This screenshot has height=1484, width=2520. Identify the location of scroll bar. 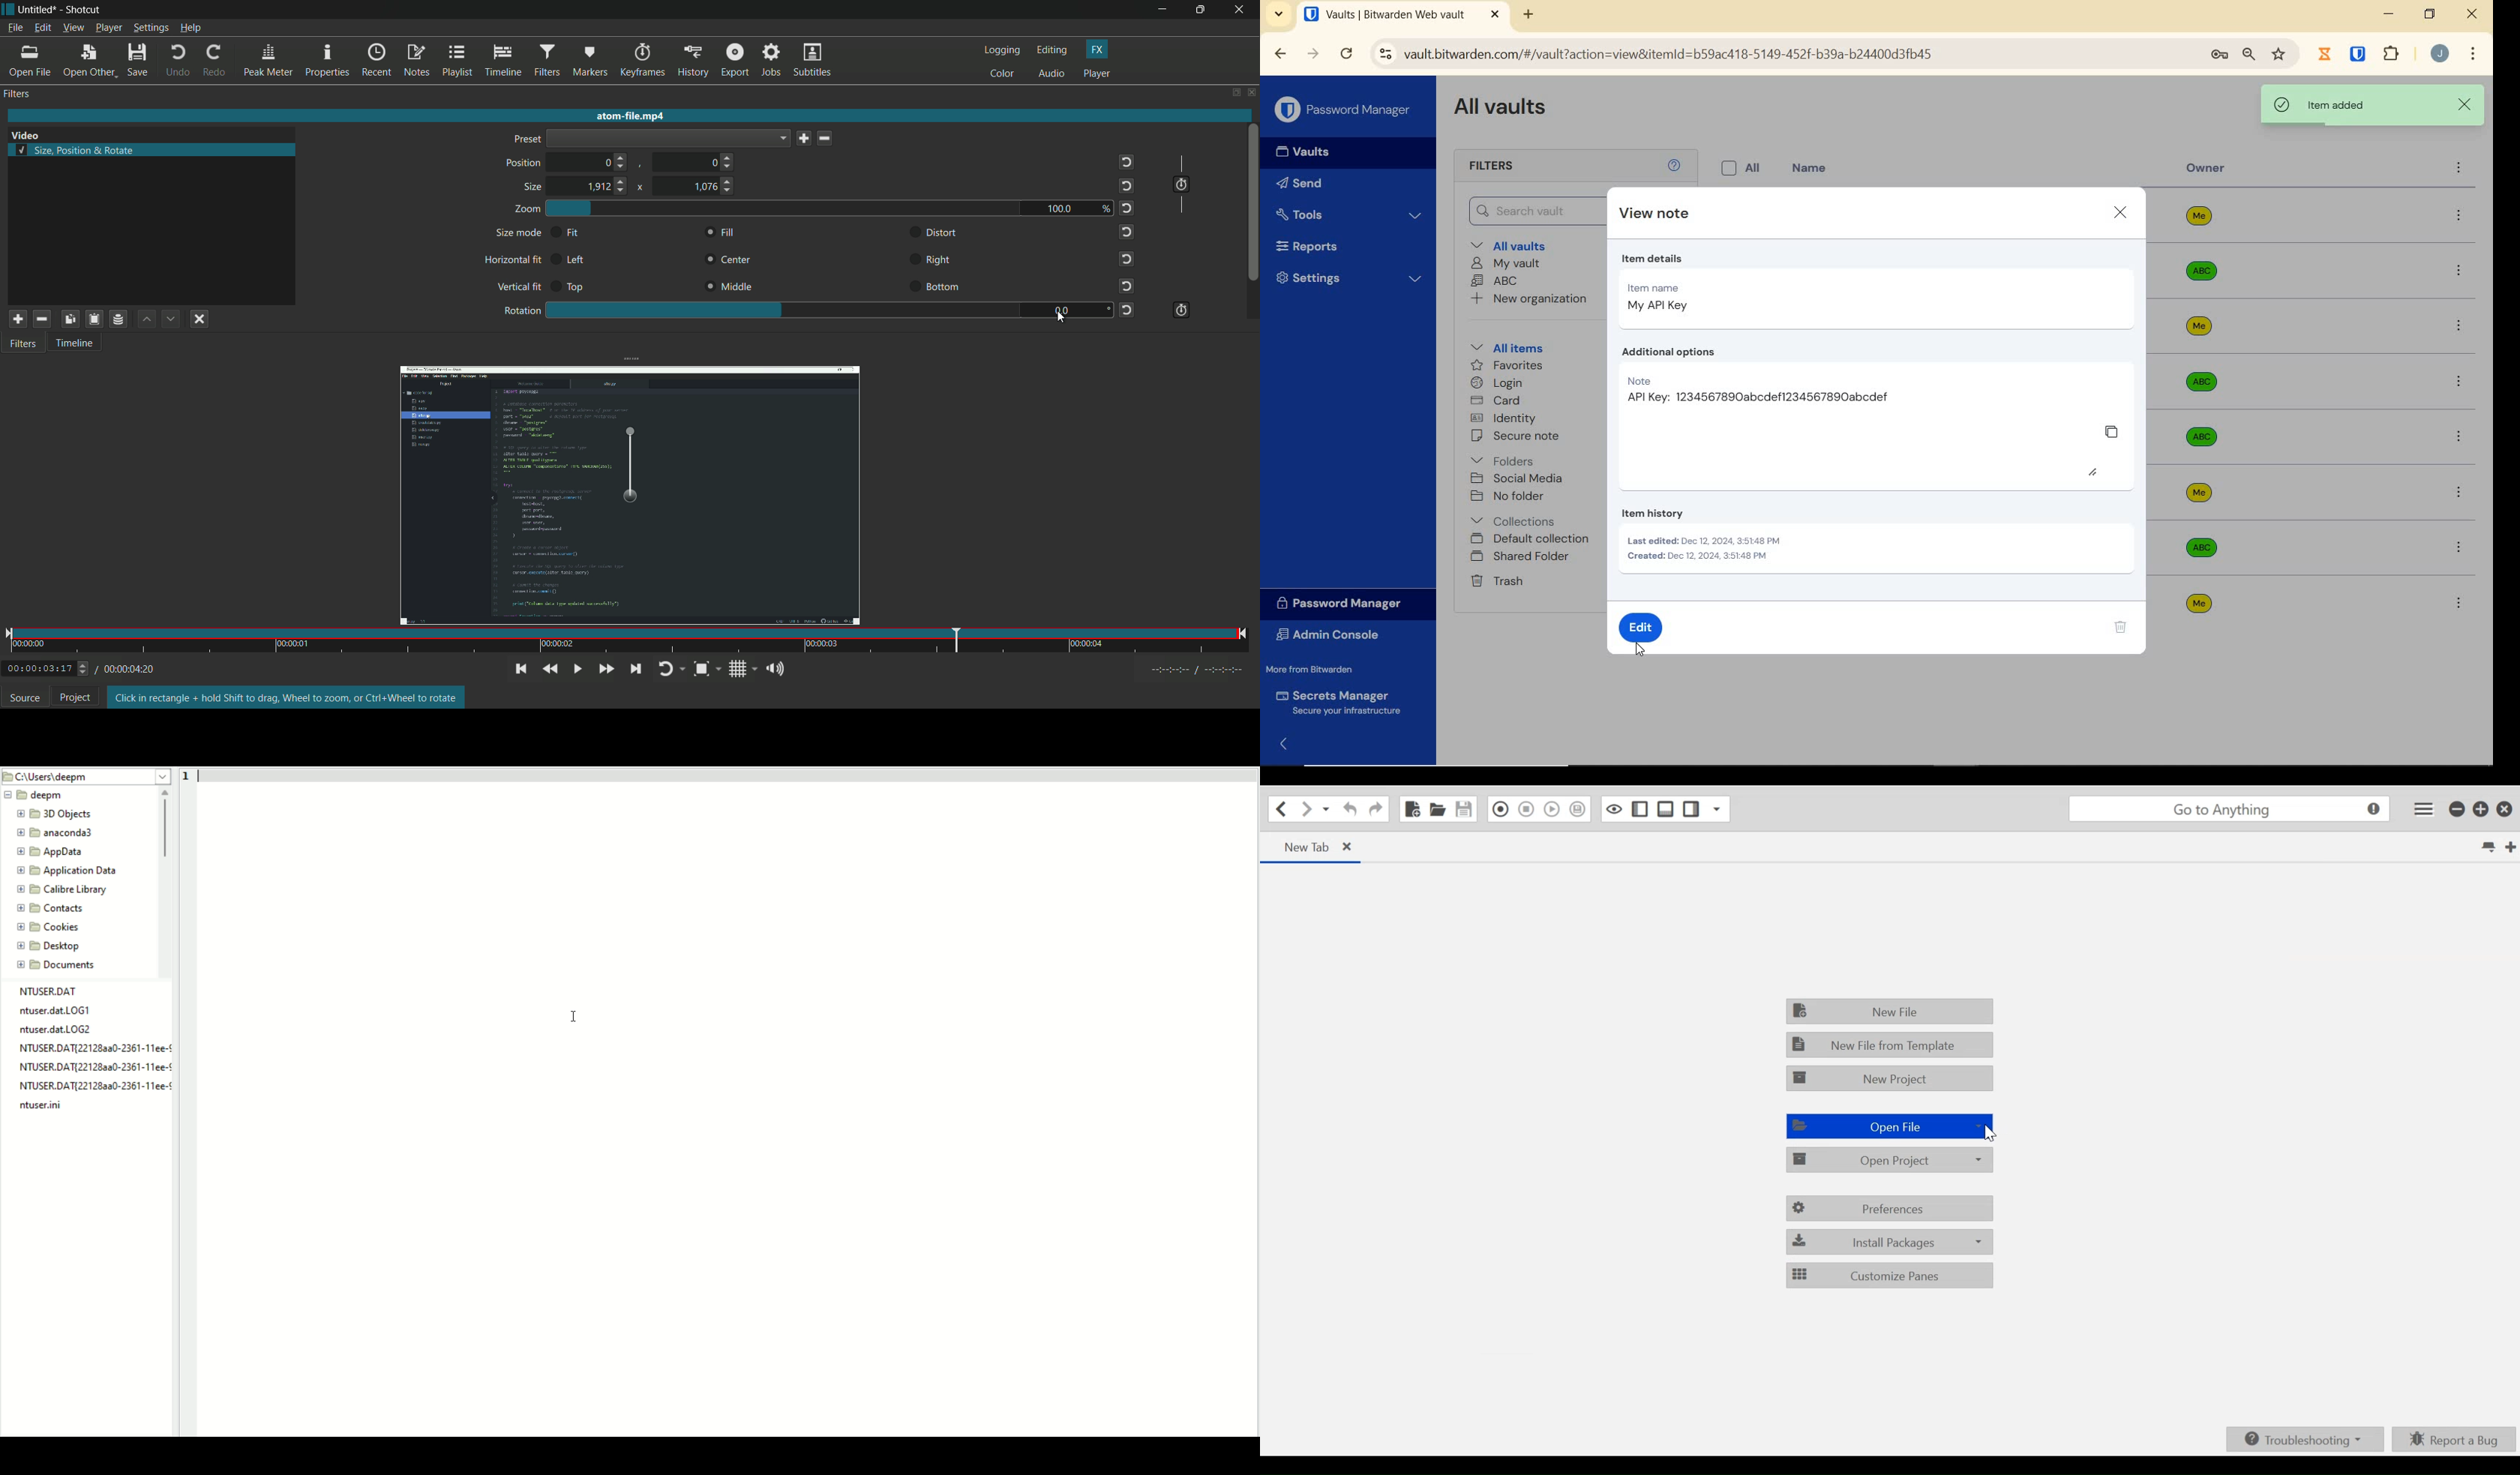
(1252, 203).